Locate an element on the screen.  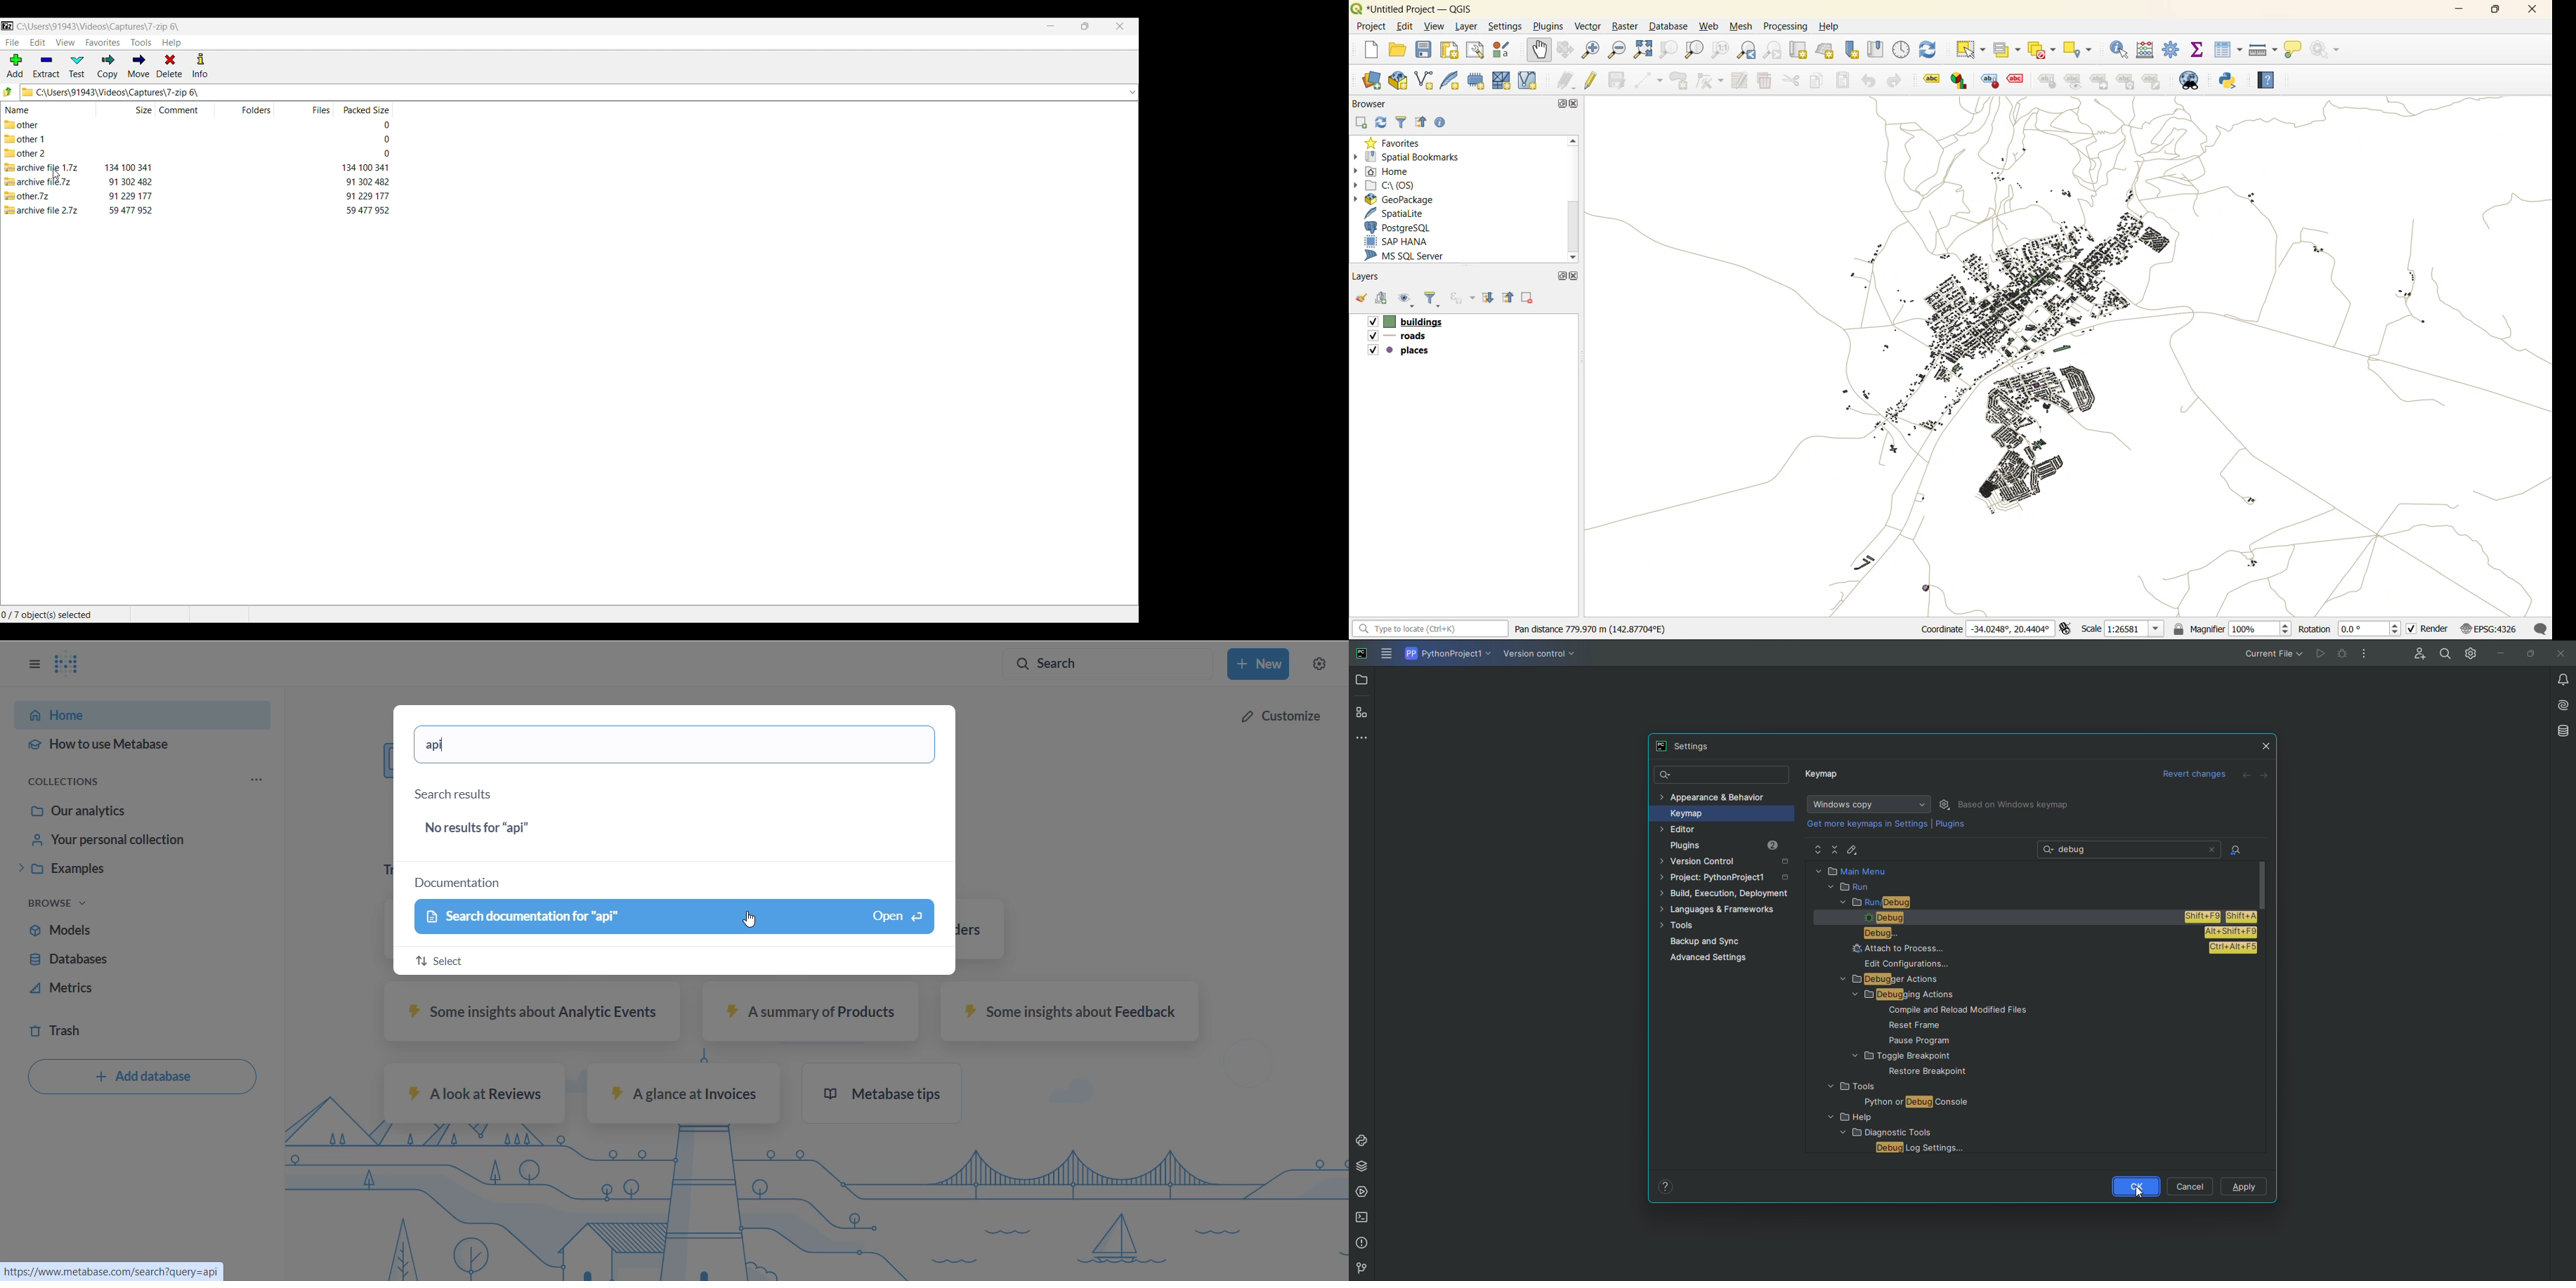
Settings is located at coordinates (2468, 653).